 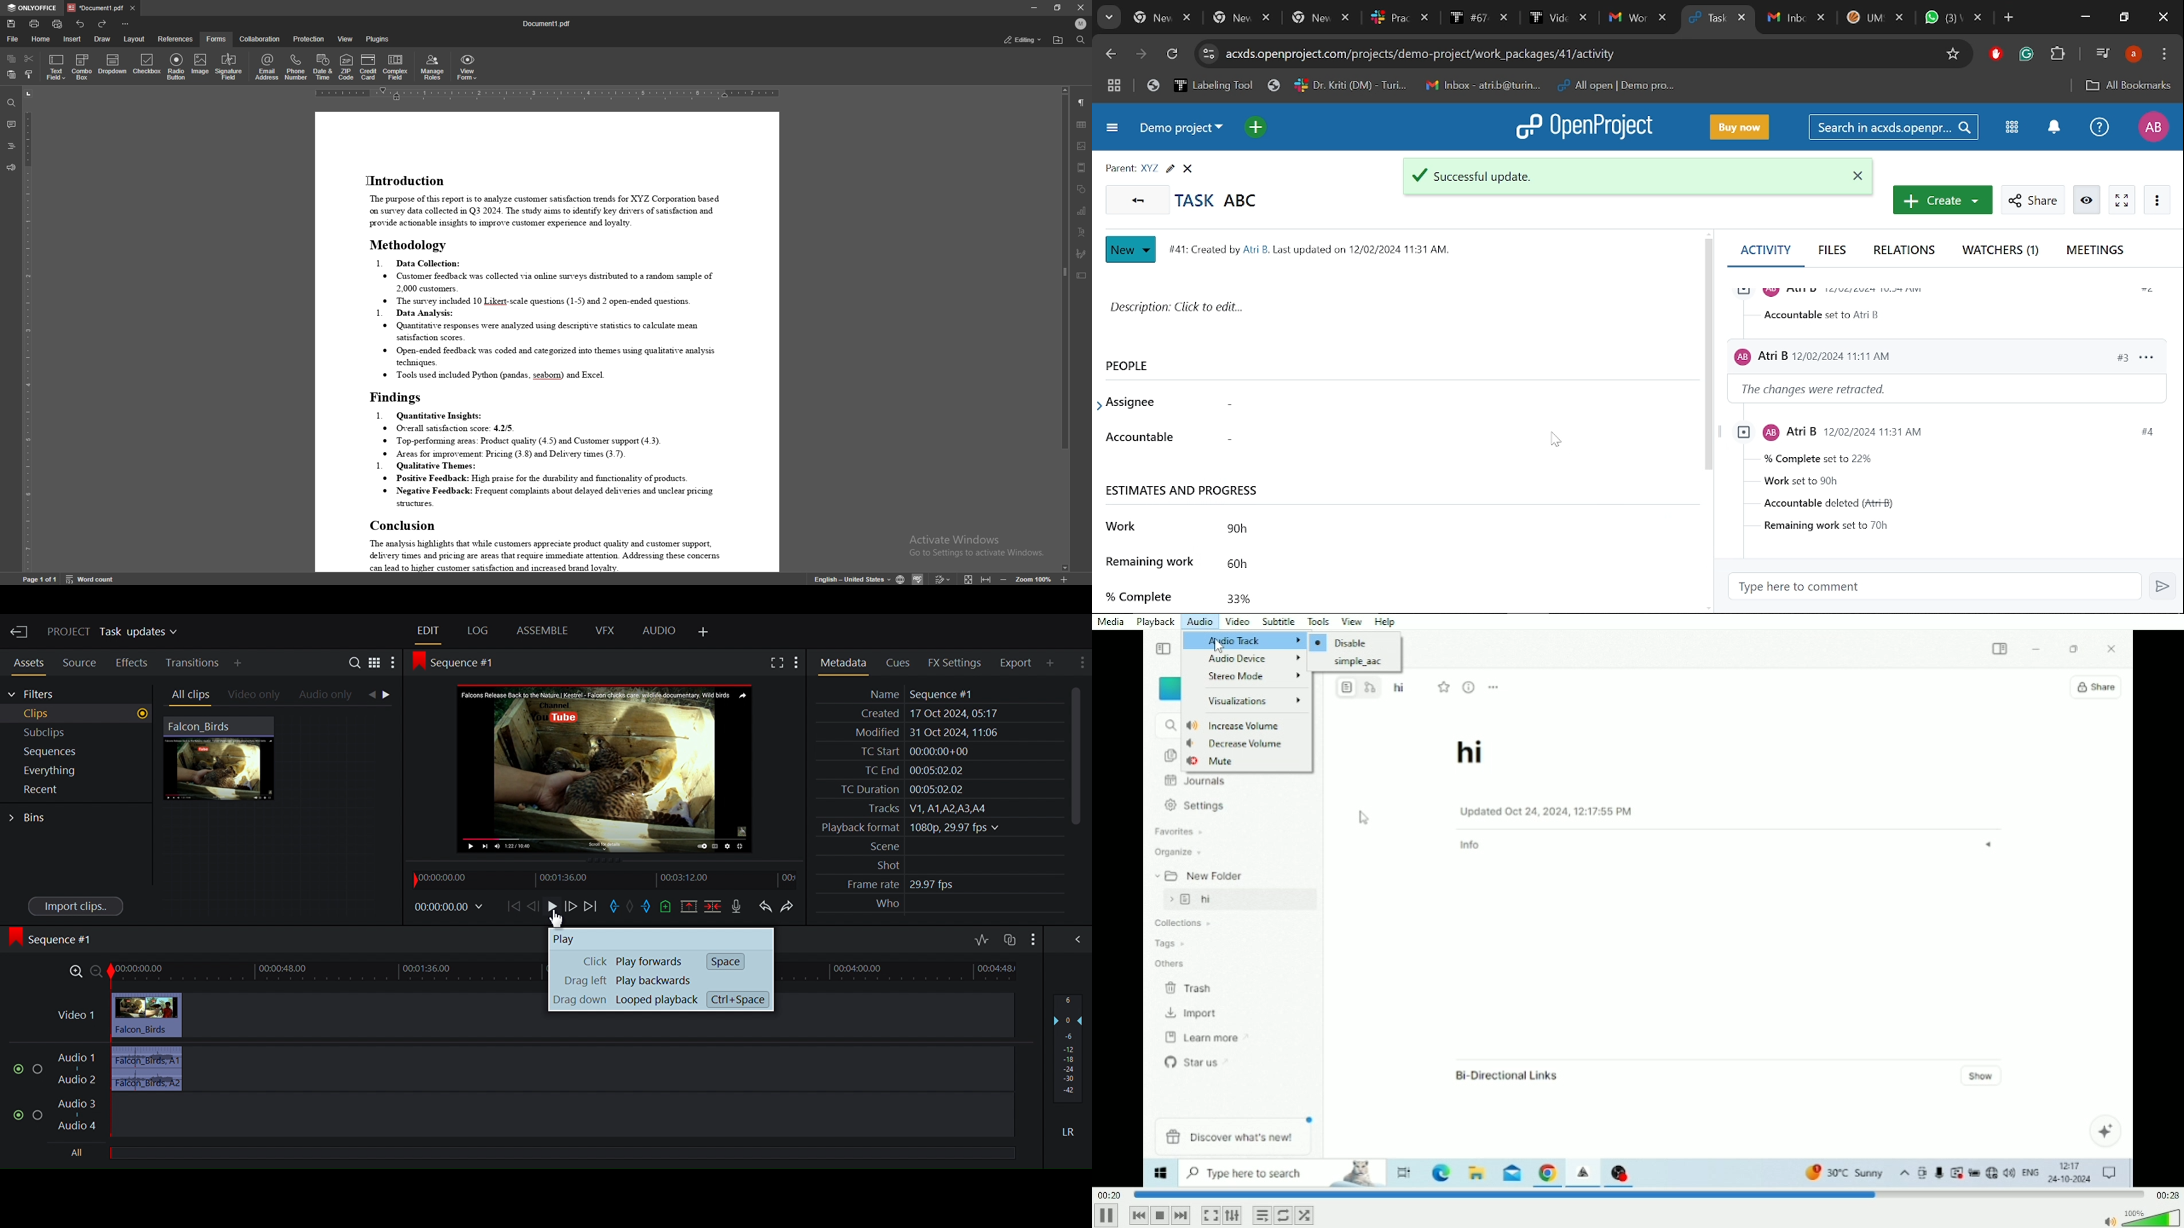 What do you see at coordinates (1388, 621) in the screenshot?
I see `Help` at bounding box center [1388, 621].